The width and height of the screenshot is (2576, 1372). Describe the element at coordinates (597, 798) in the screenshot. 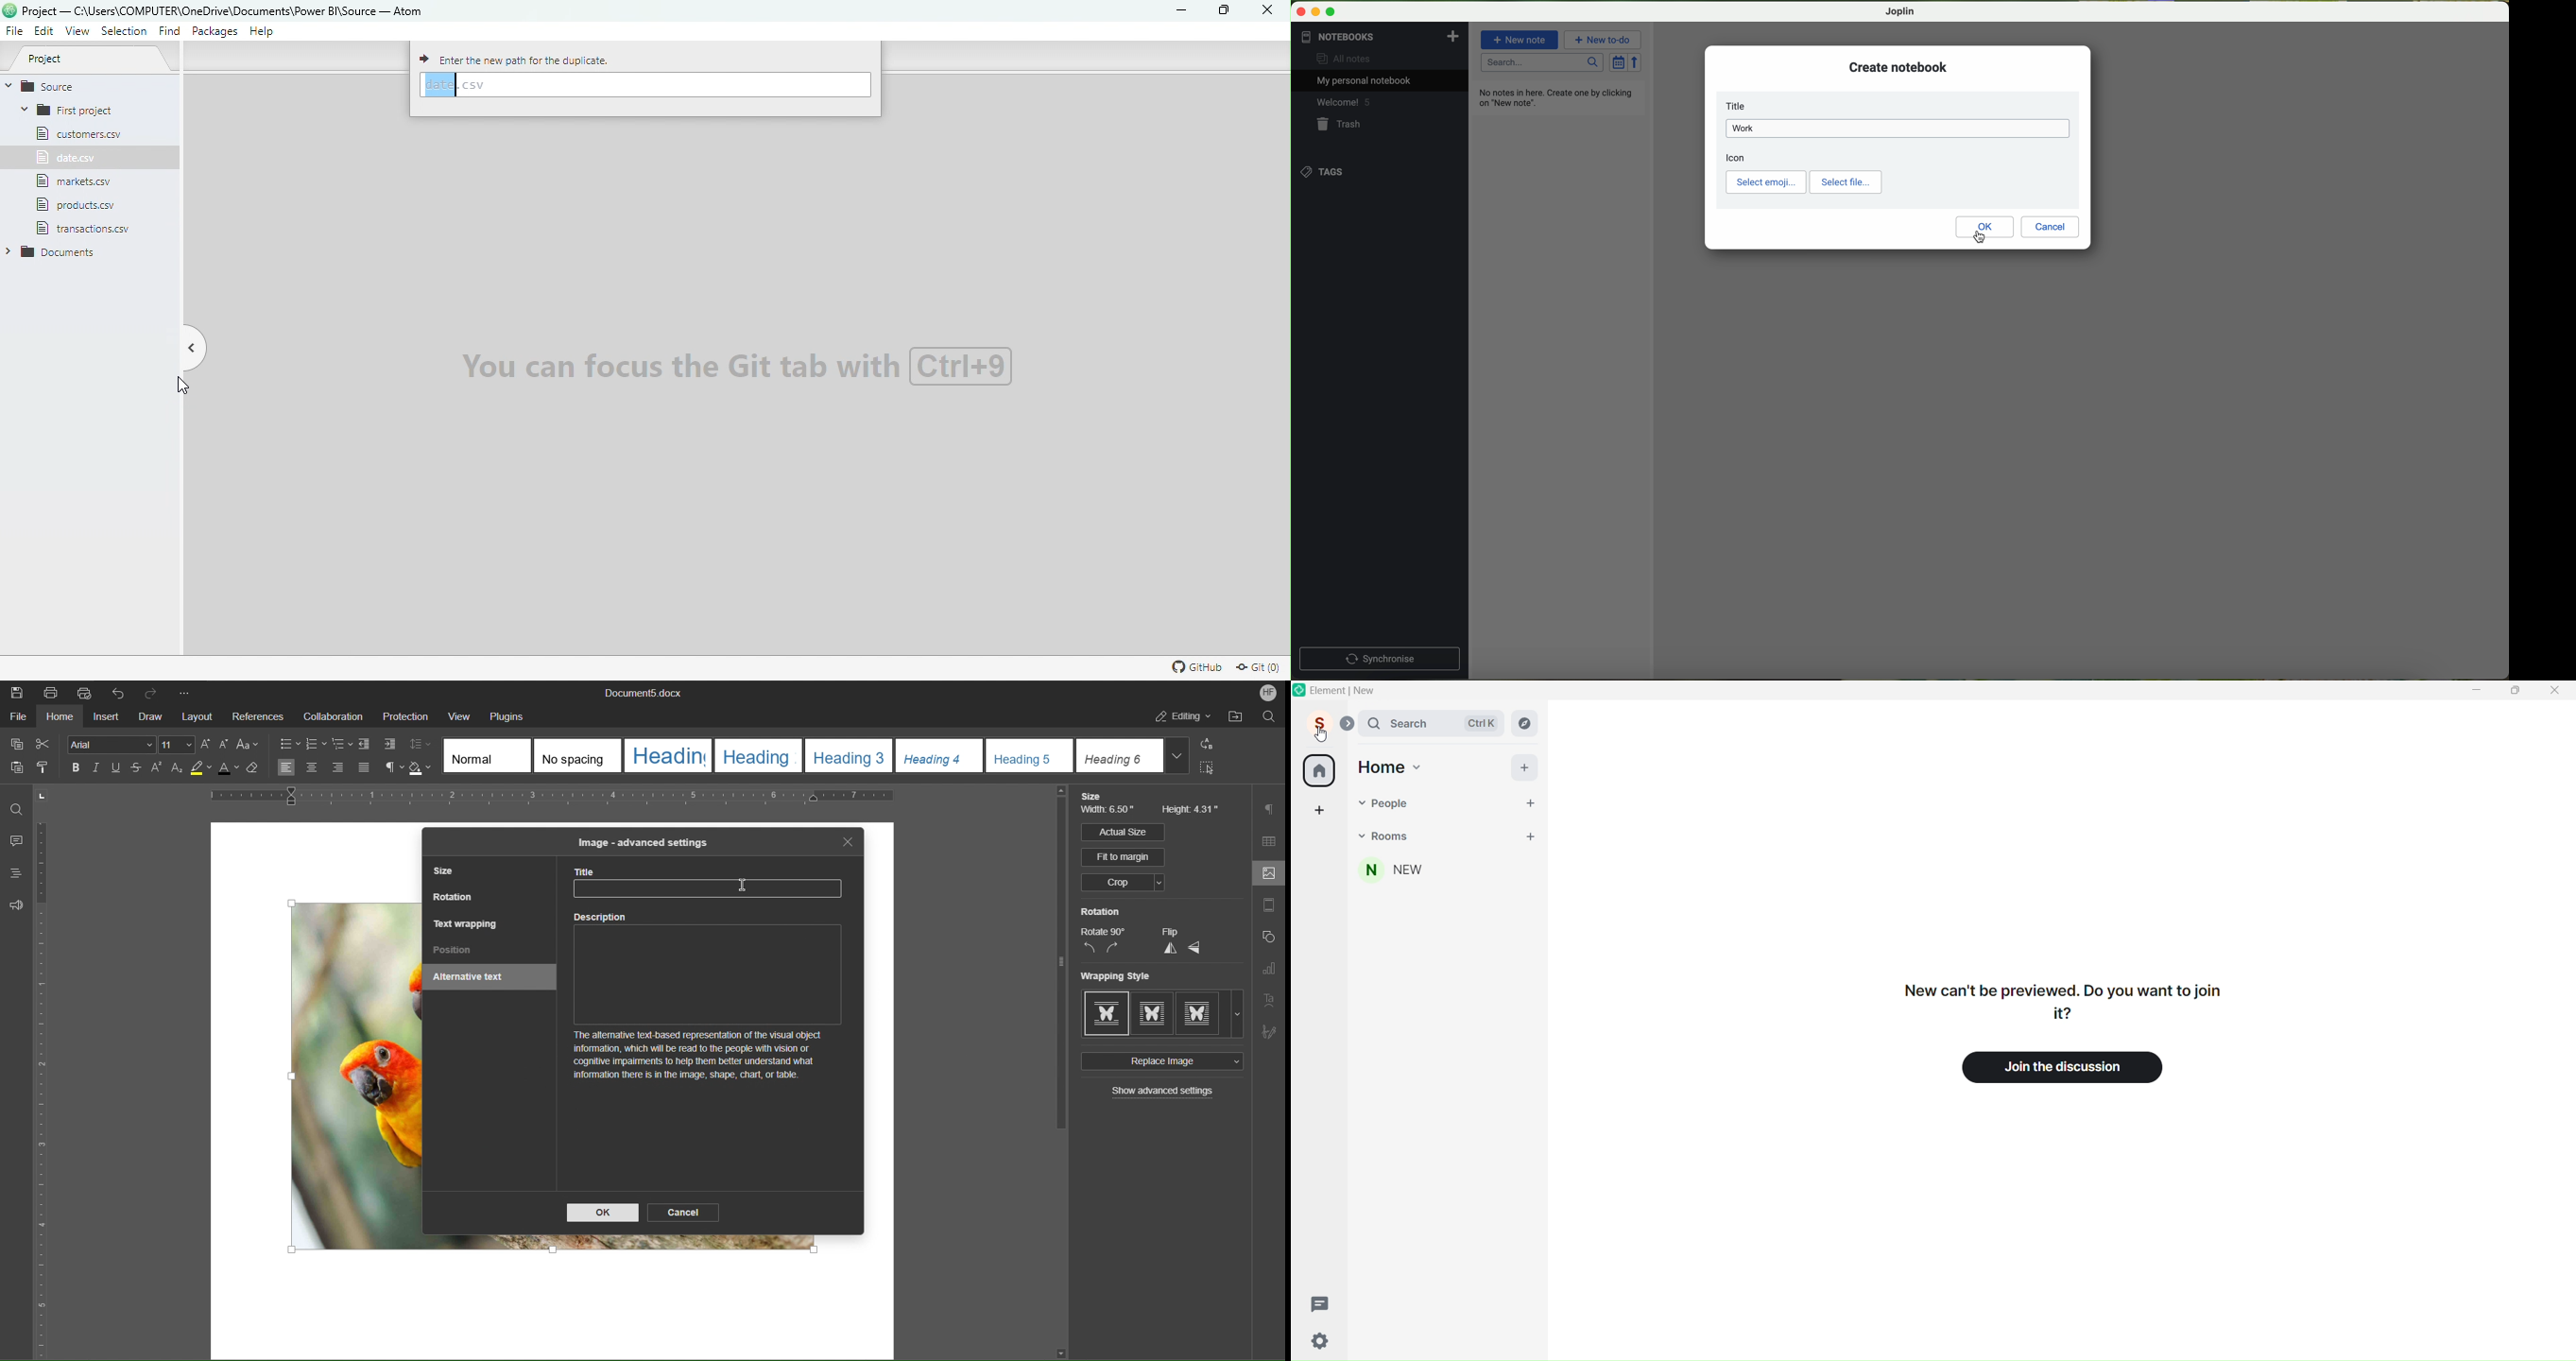

I see `Horizontal Ruler` at that location.